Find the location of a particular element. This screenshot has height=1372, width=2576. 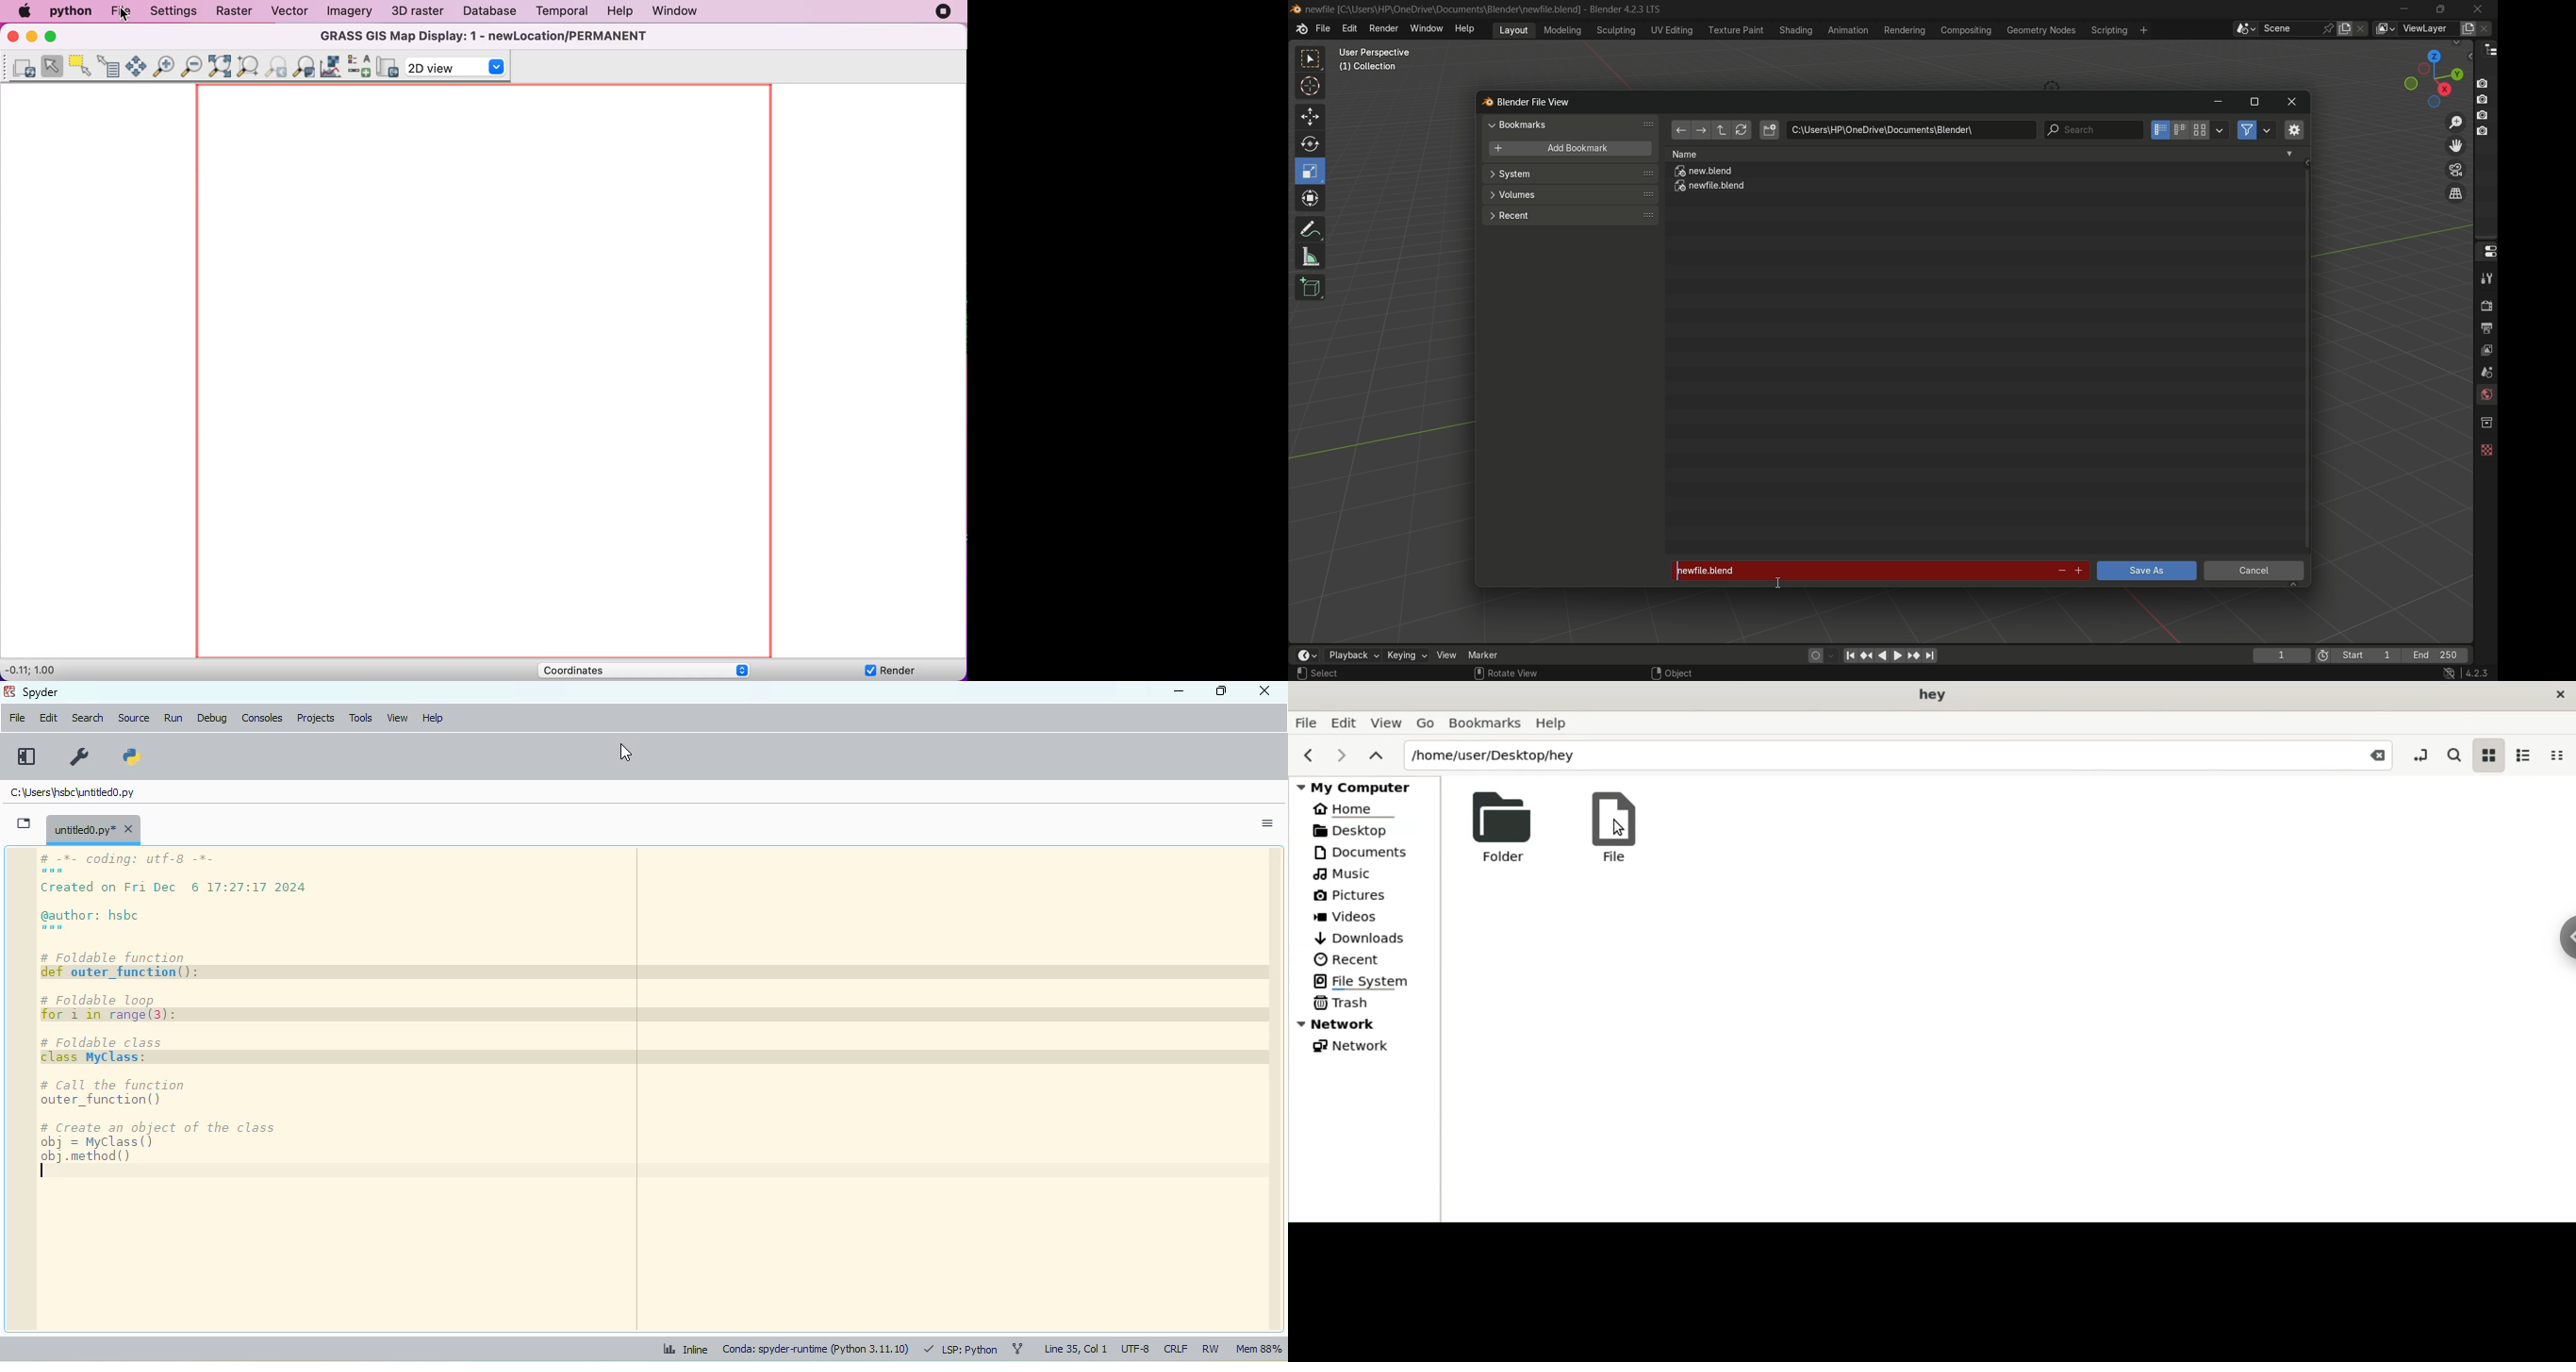

Buttons is located at coordinates (2488, 106).